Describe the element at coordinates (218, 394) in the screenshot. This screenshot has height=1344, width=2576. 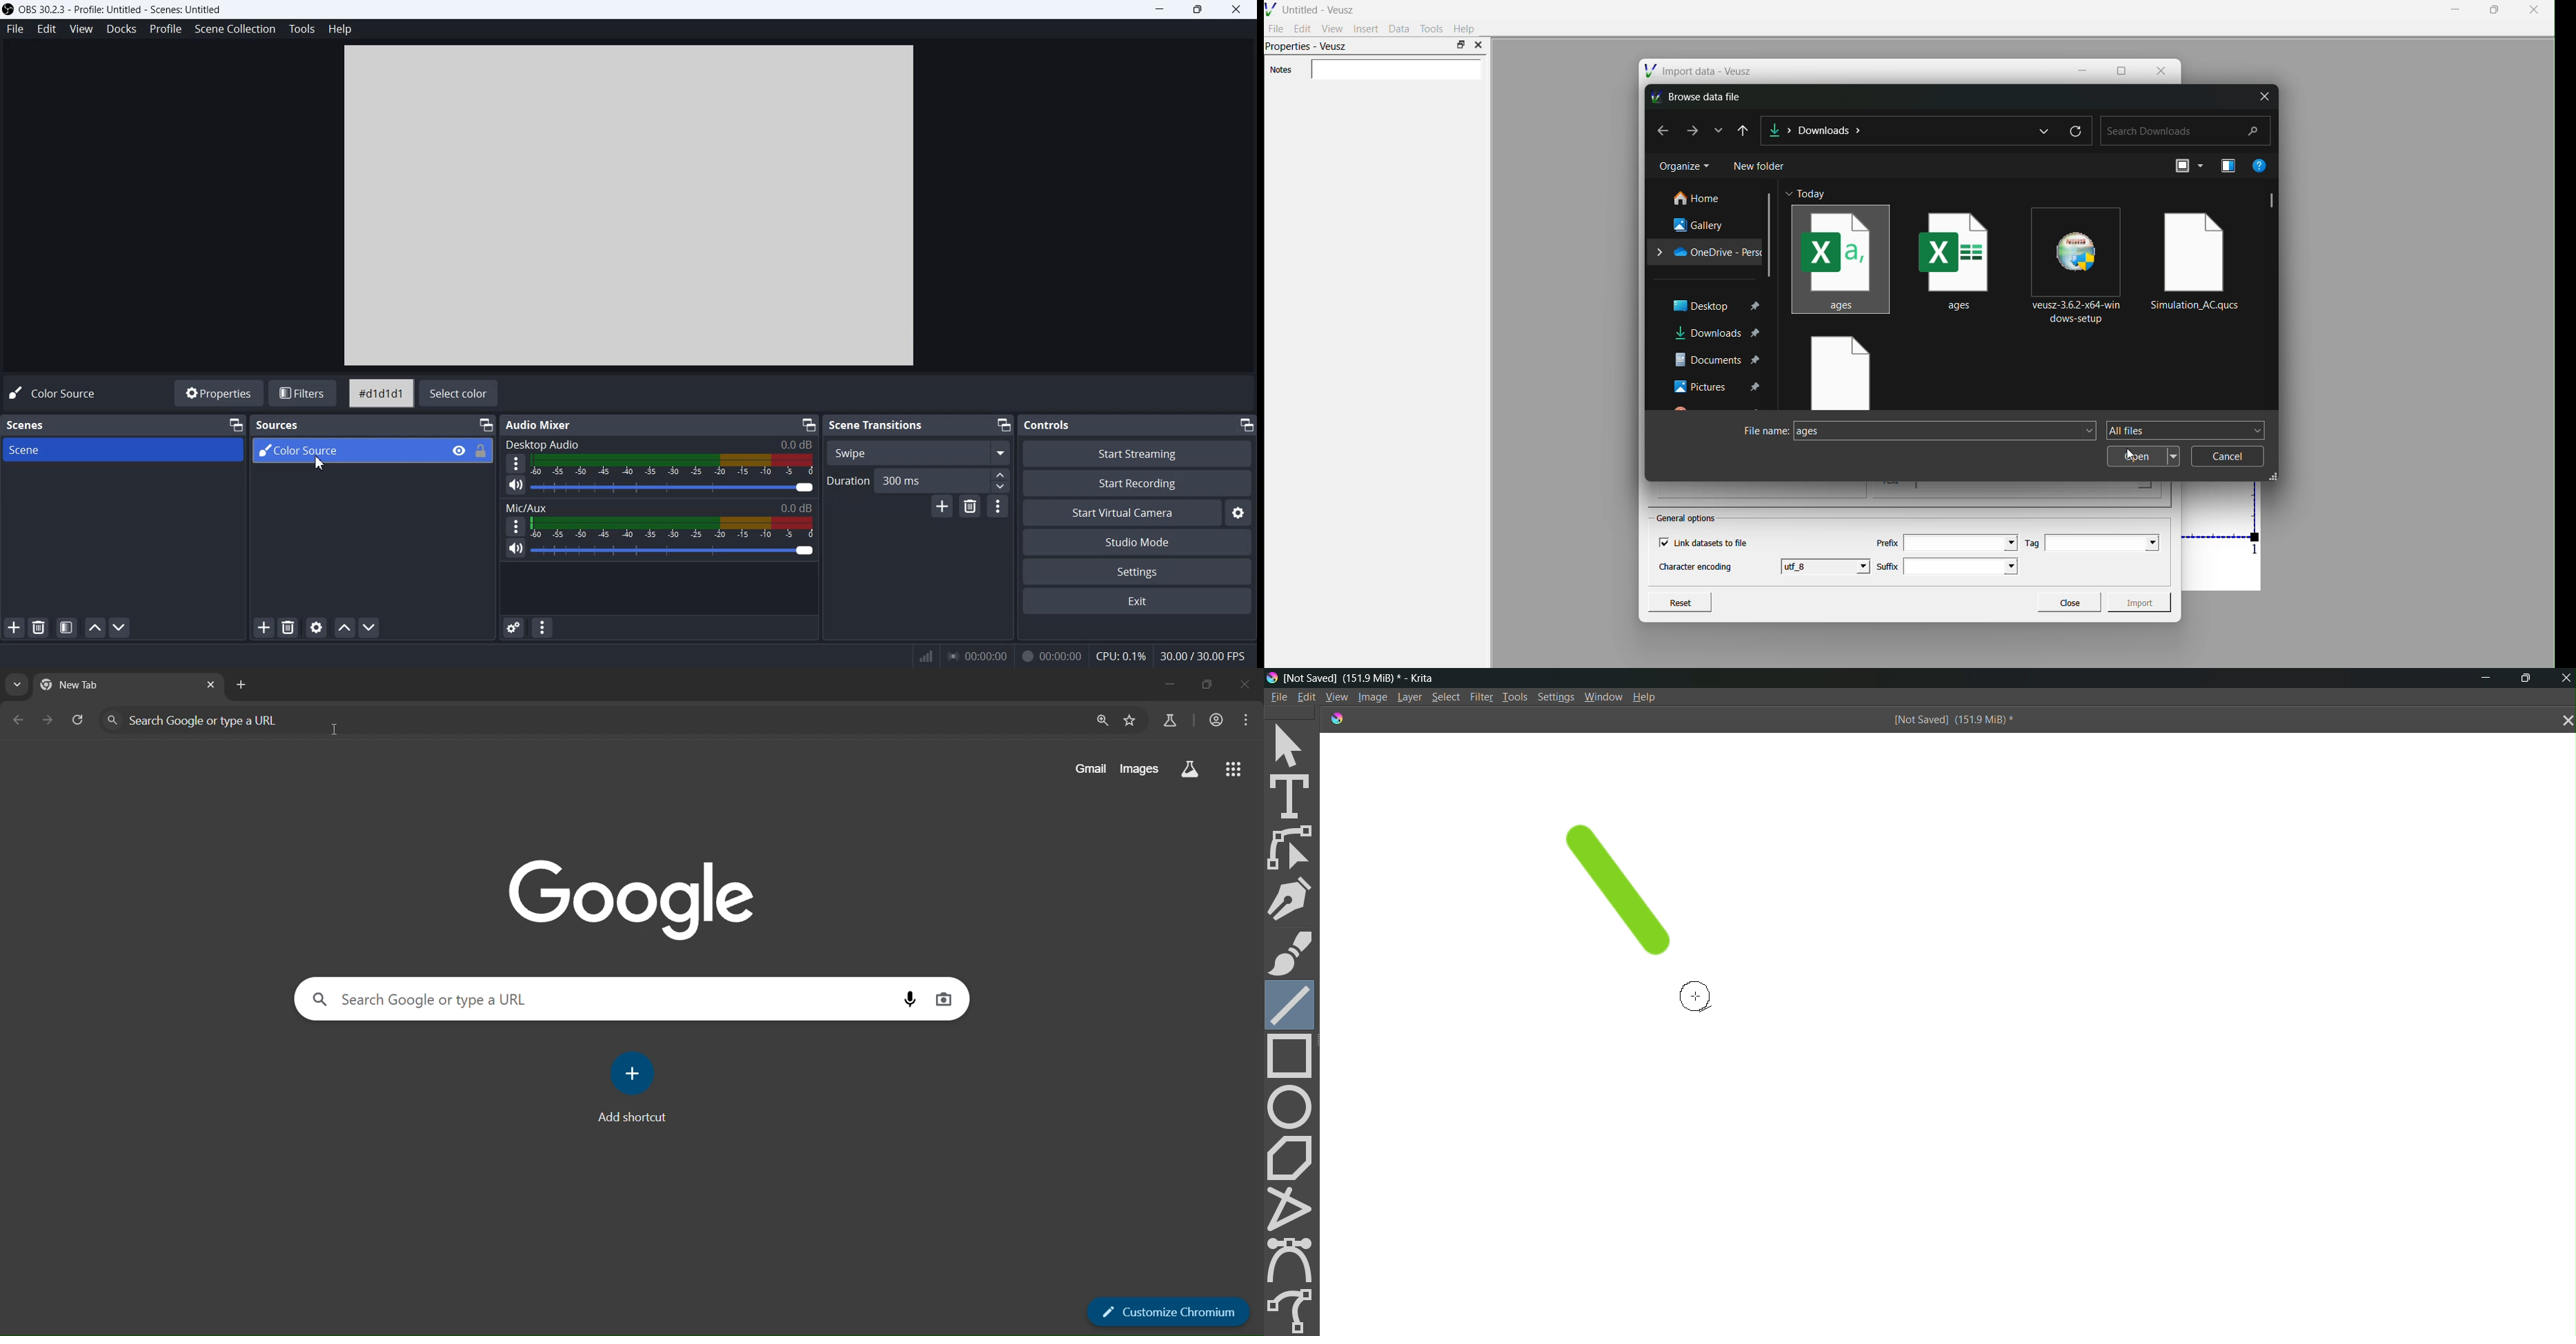
I see `Properties` at that location.